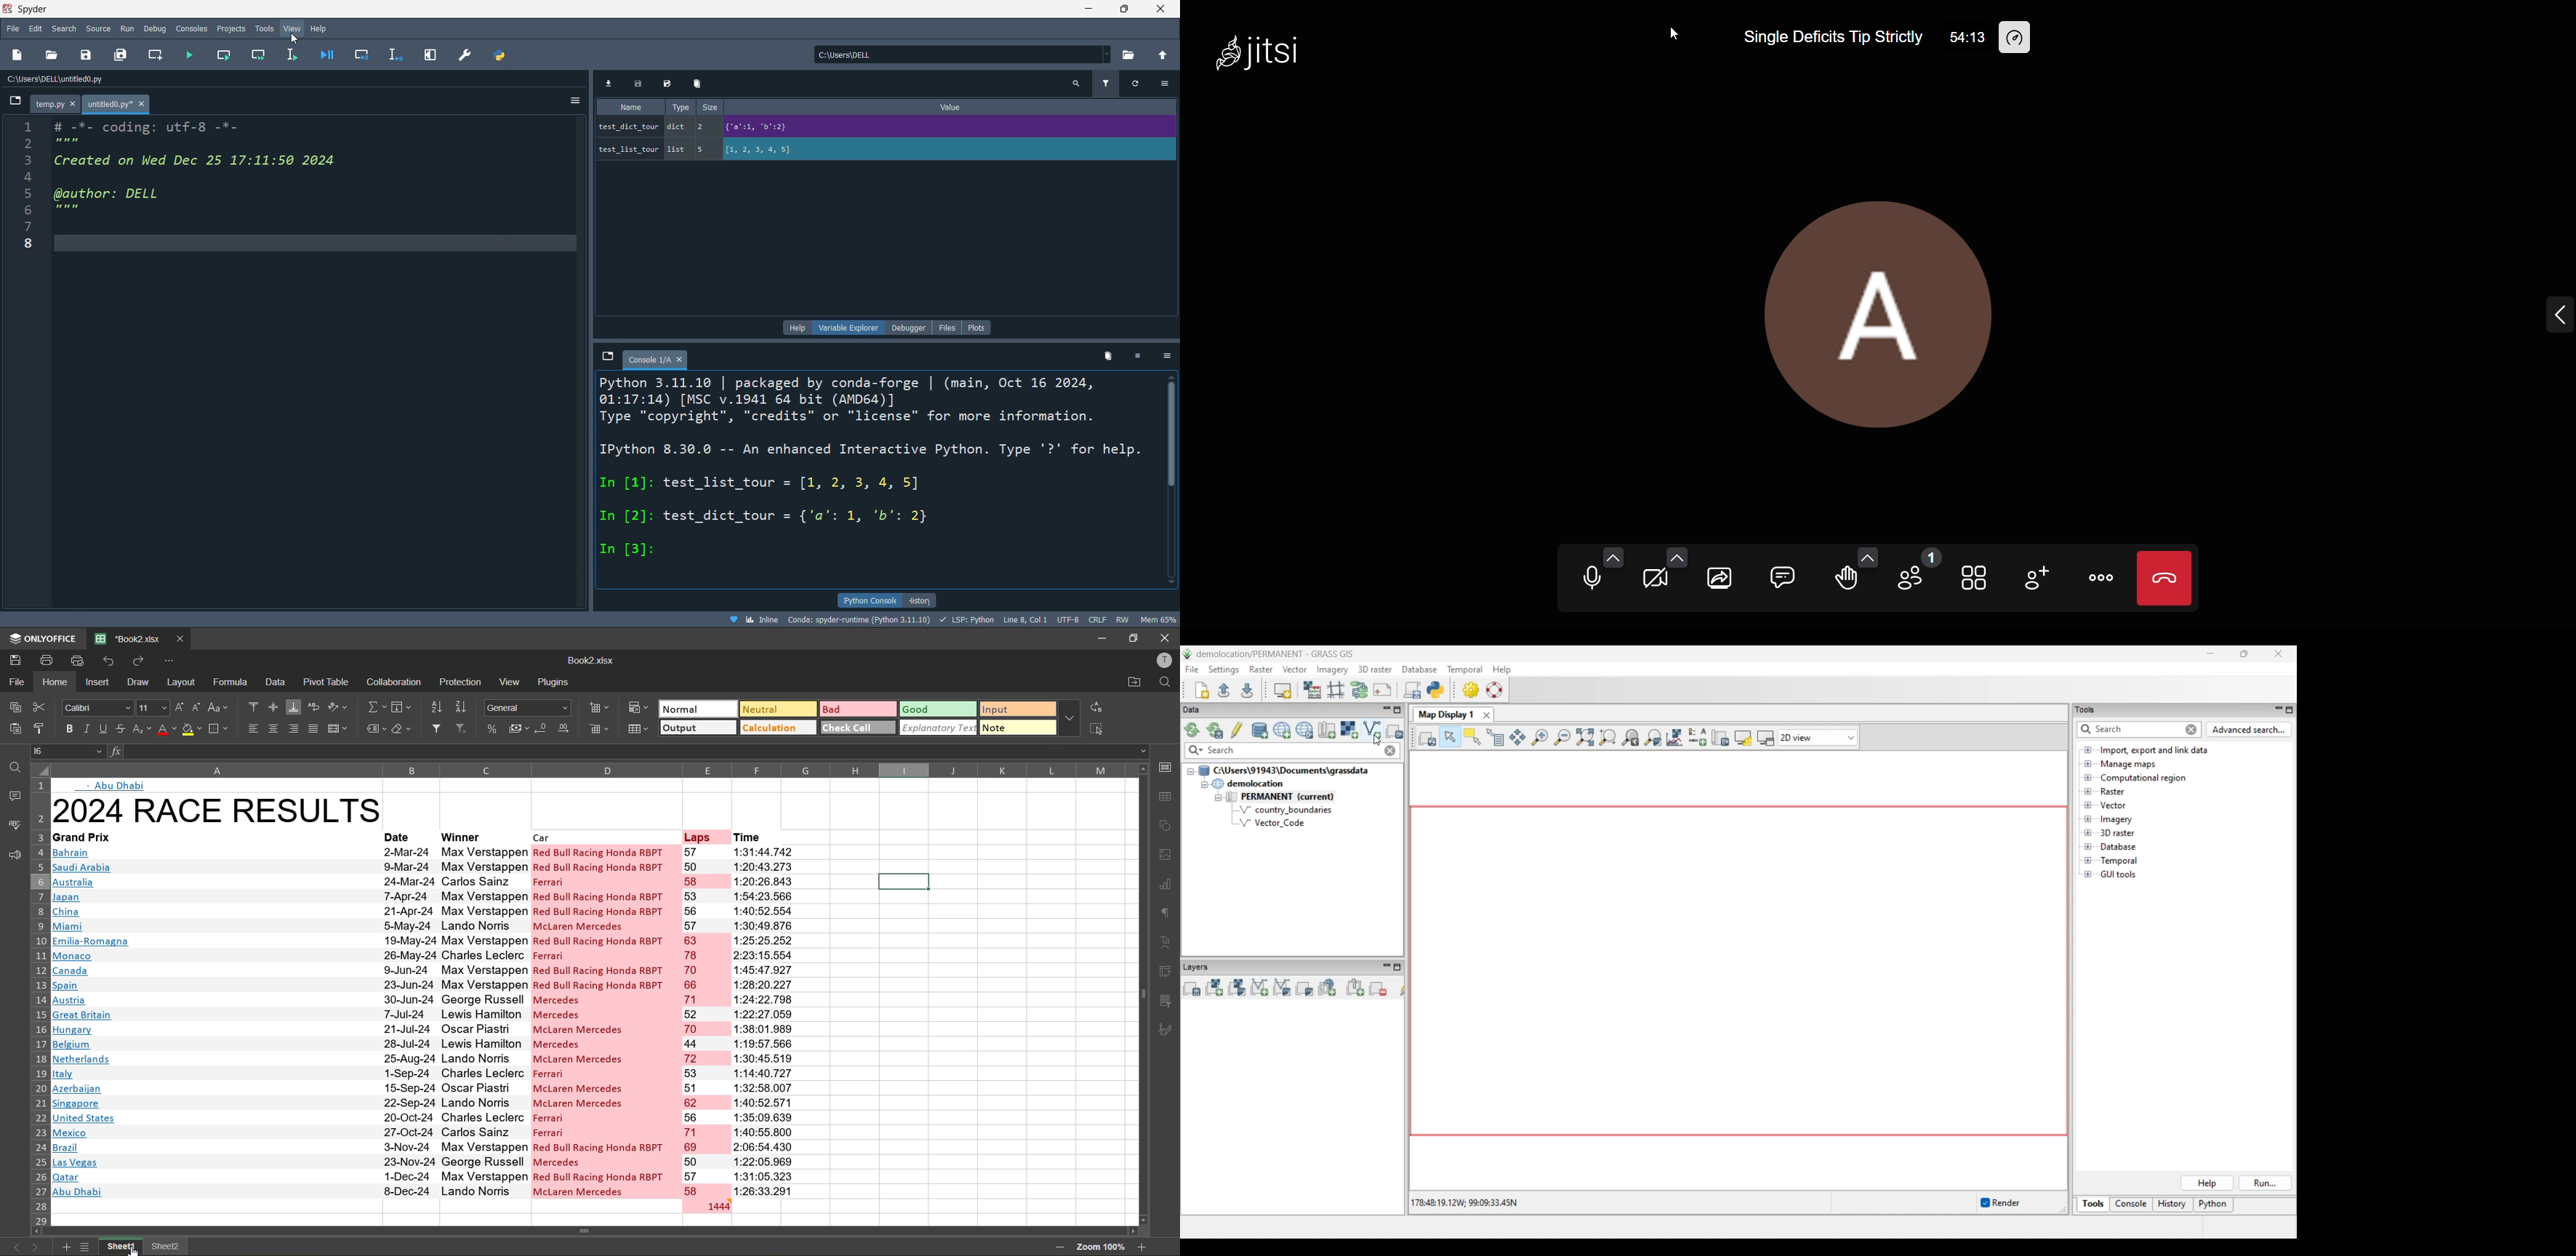 The height and width of the screenshot is (1260, 2576). What do you see at coordinates (1165, 639) in the screenshot?
I see `close` at bounding box center [1165, 639].